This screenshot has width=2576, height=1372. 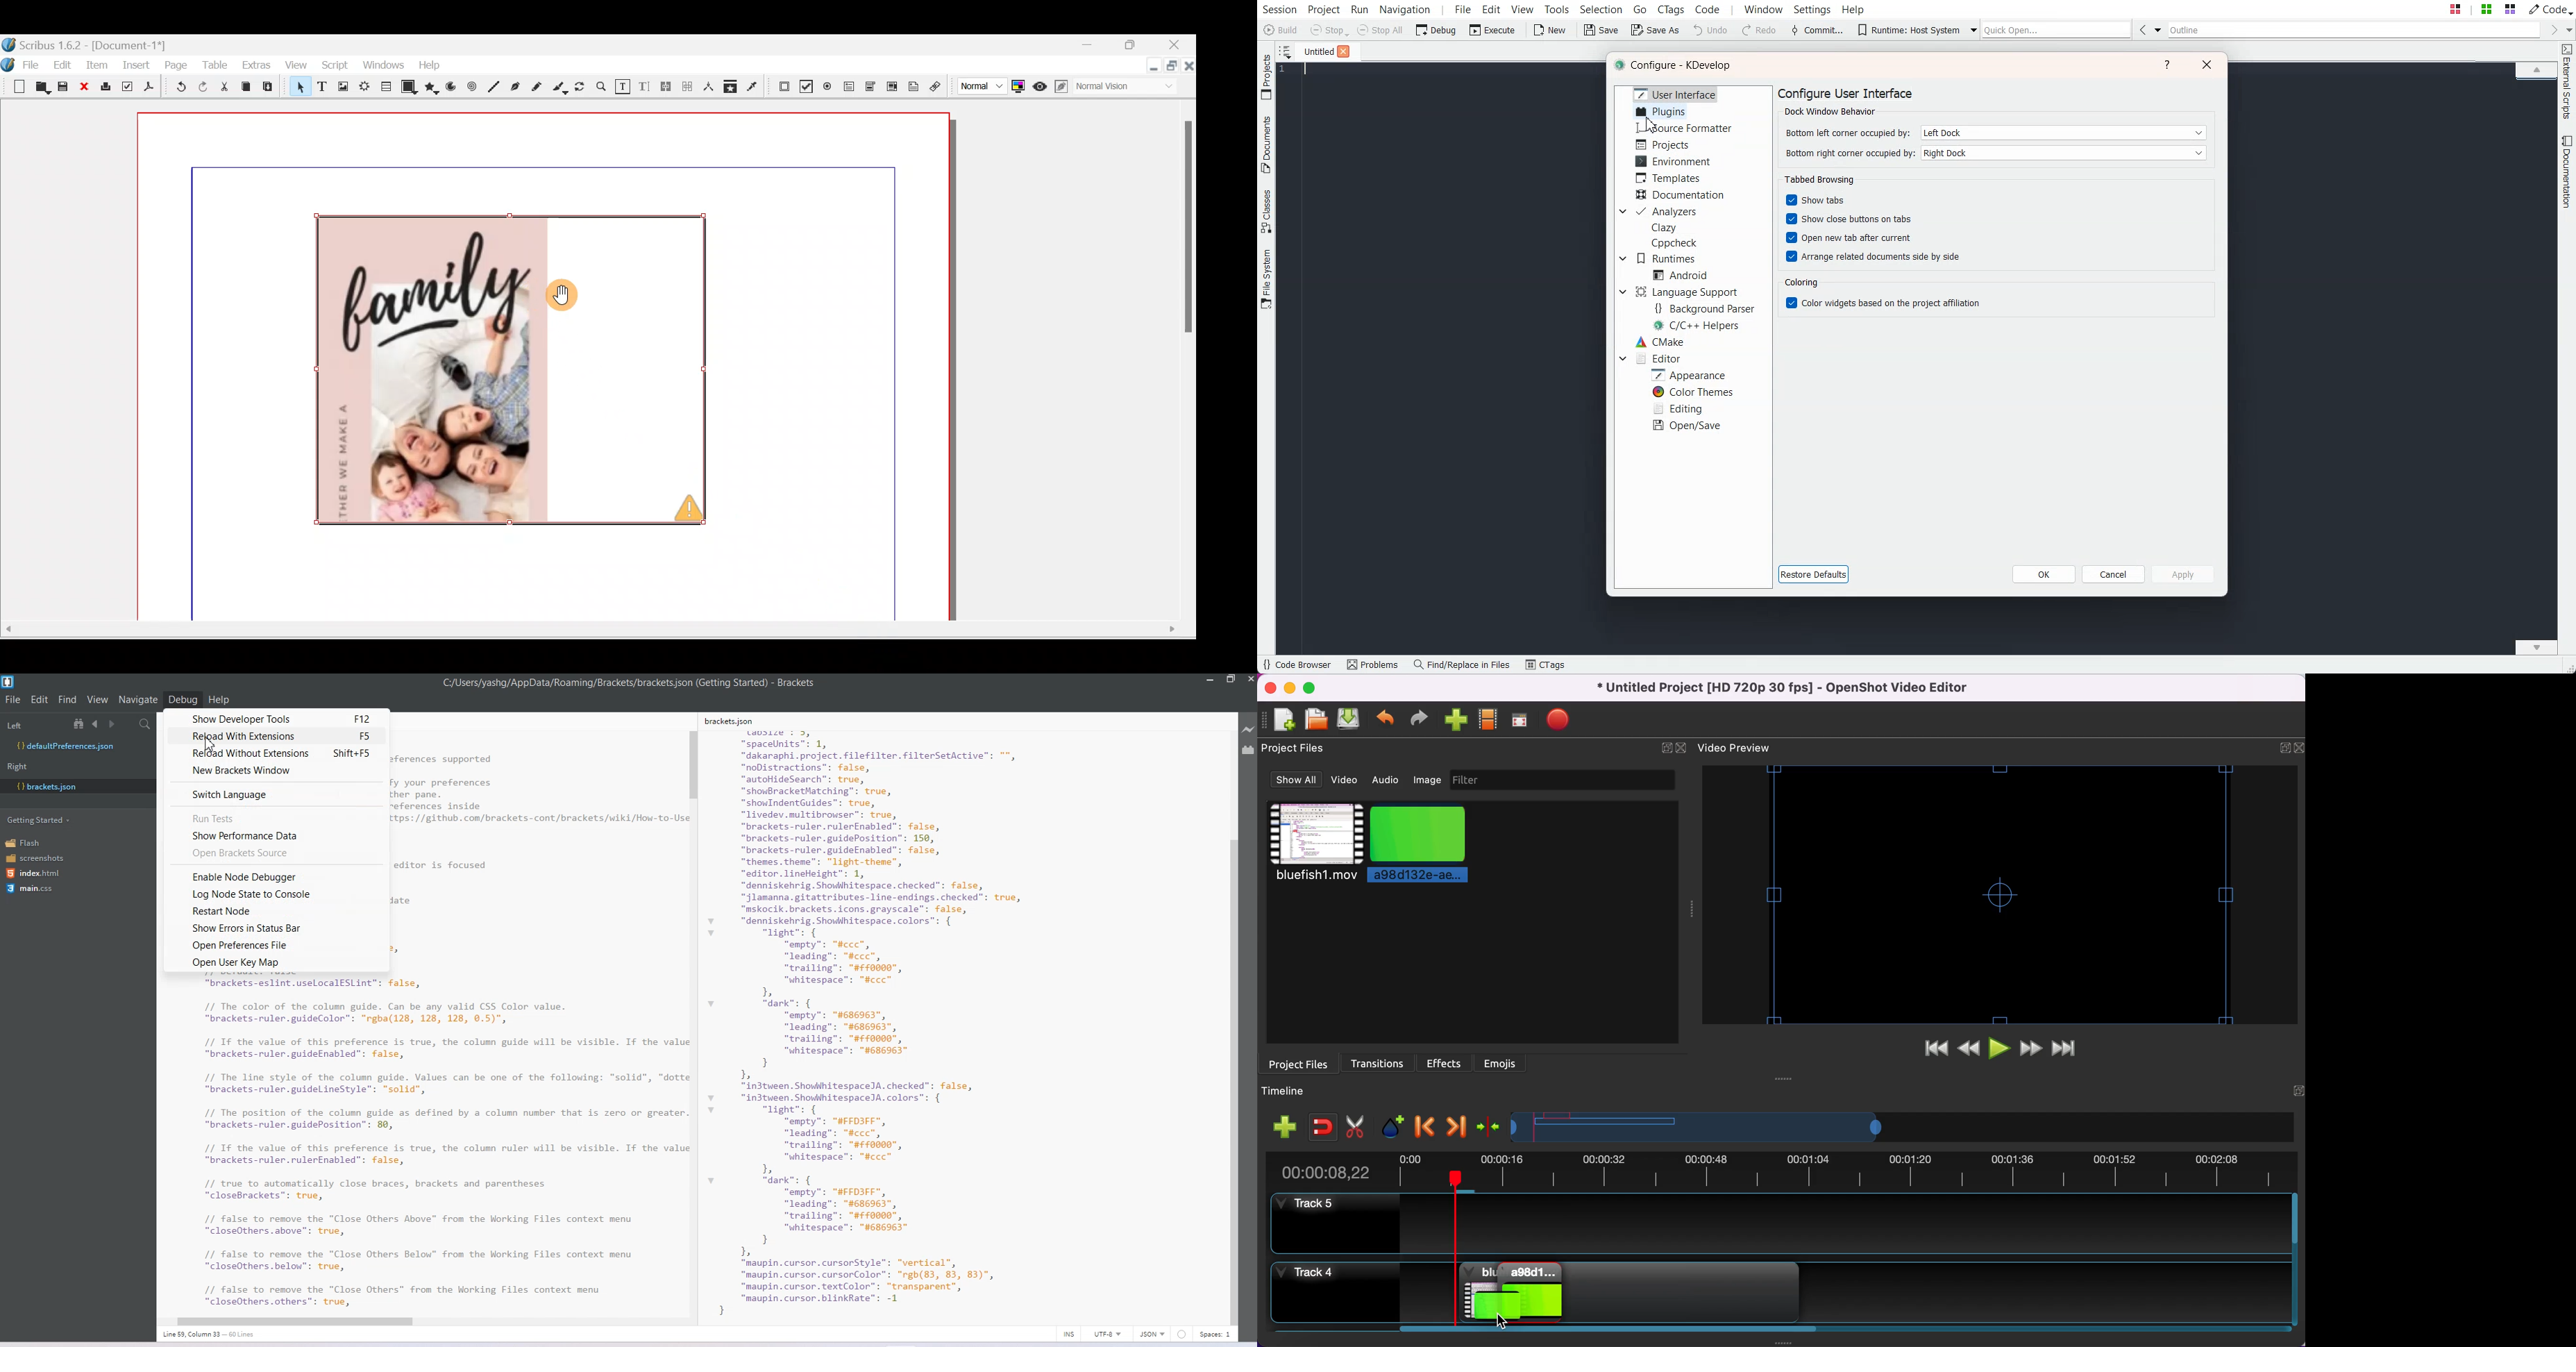 What do you see at coordinates (1019, 84) in the screenshot?
I see `Toggle colour management system` at bounding box center [1019, 84].